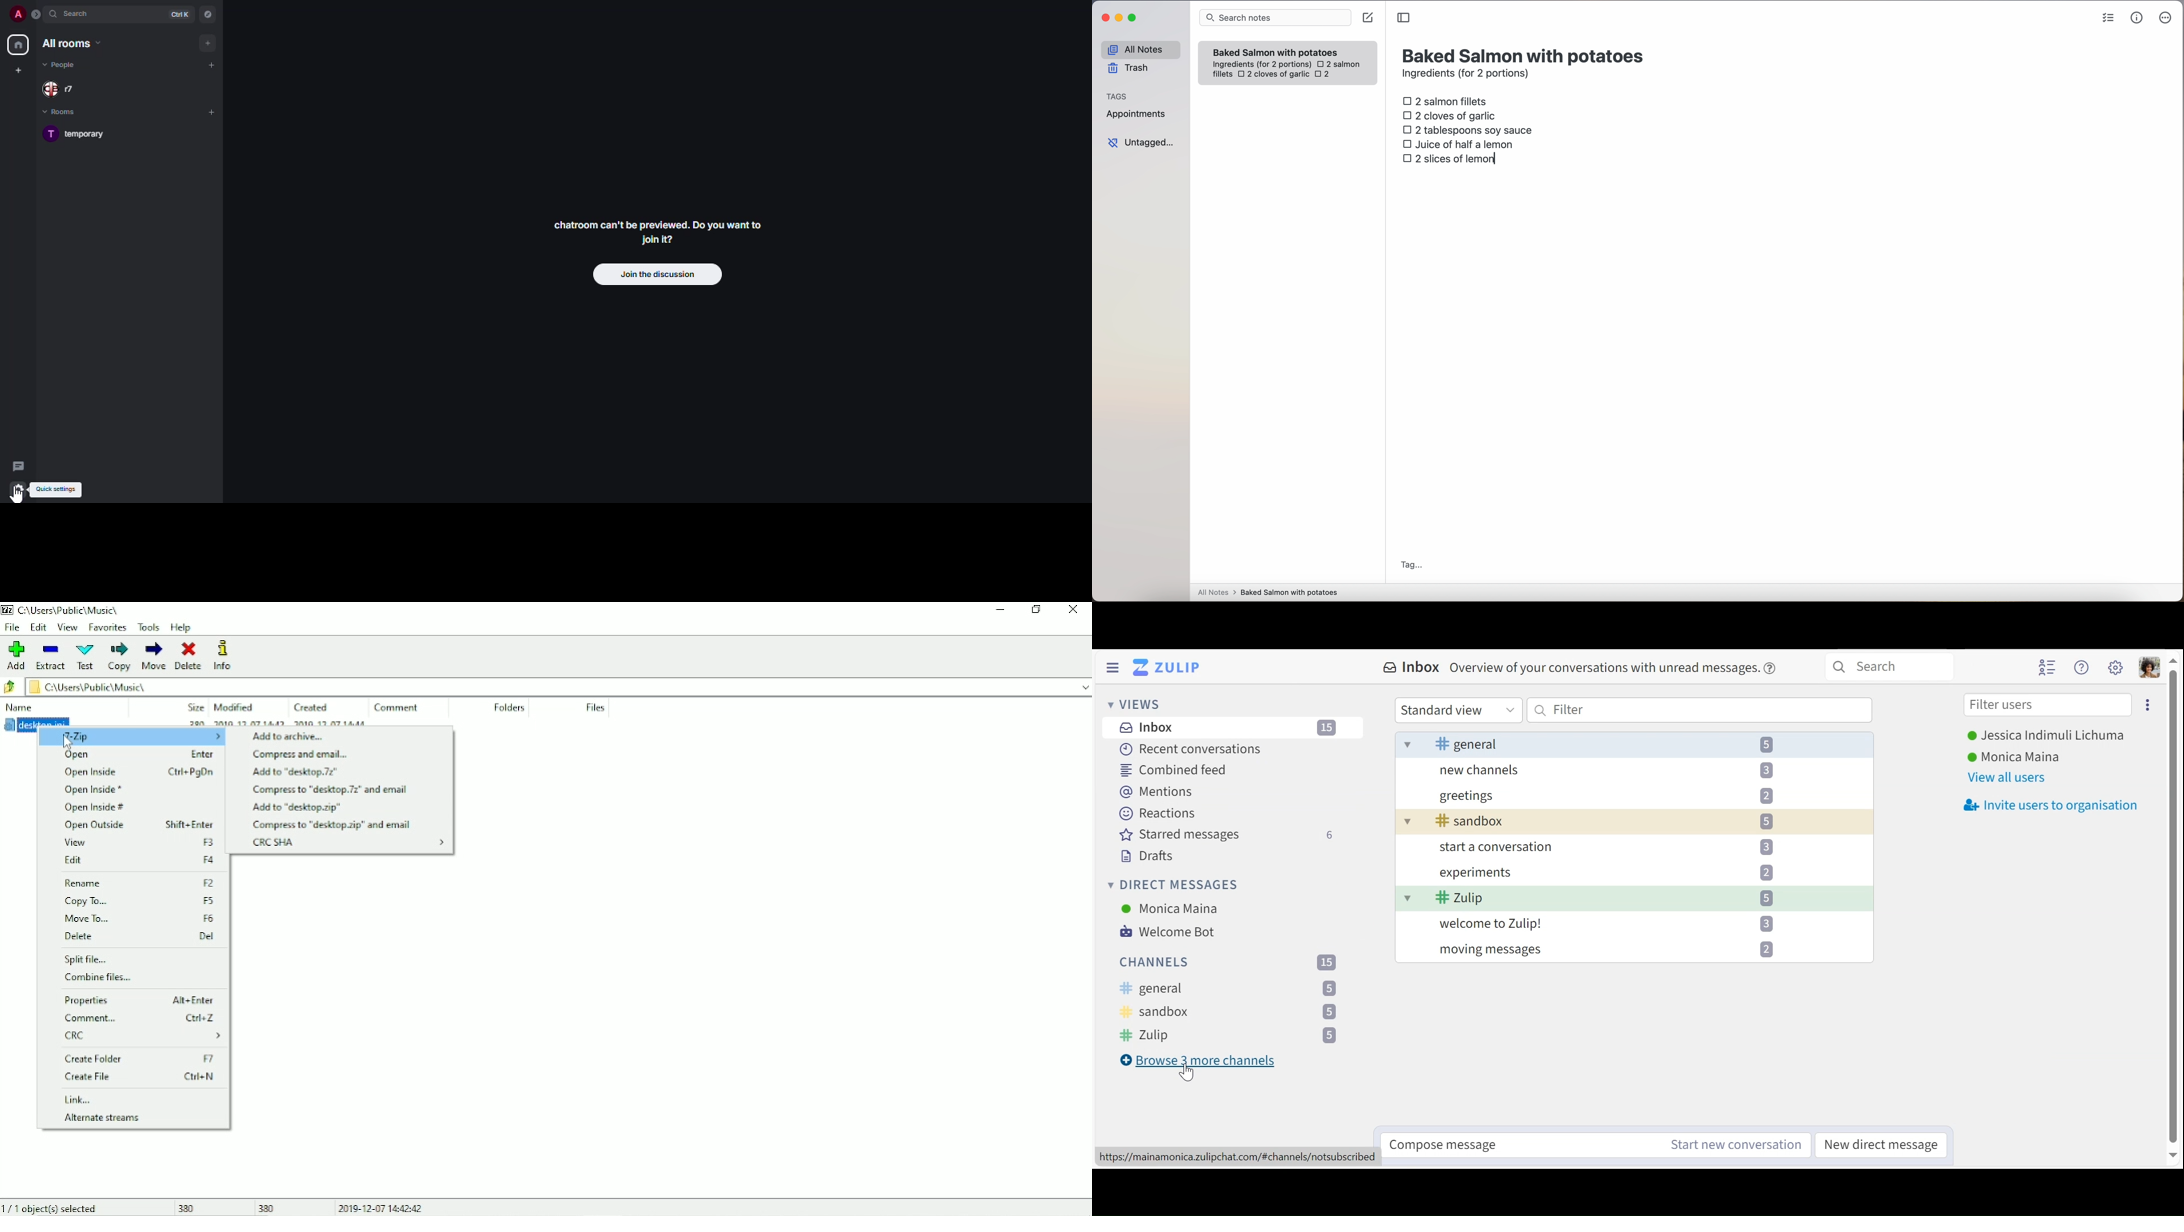 This screenshot has height=1232, width=2184. I want to click on quick settings, so click(17, 490).